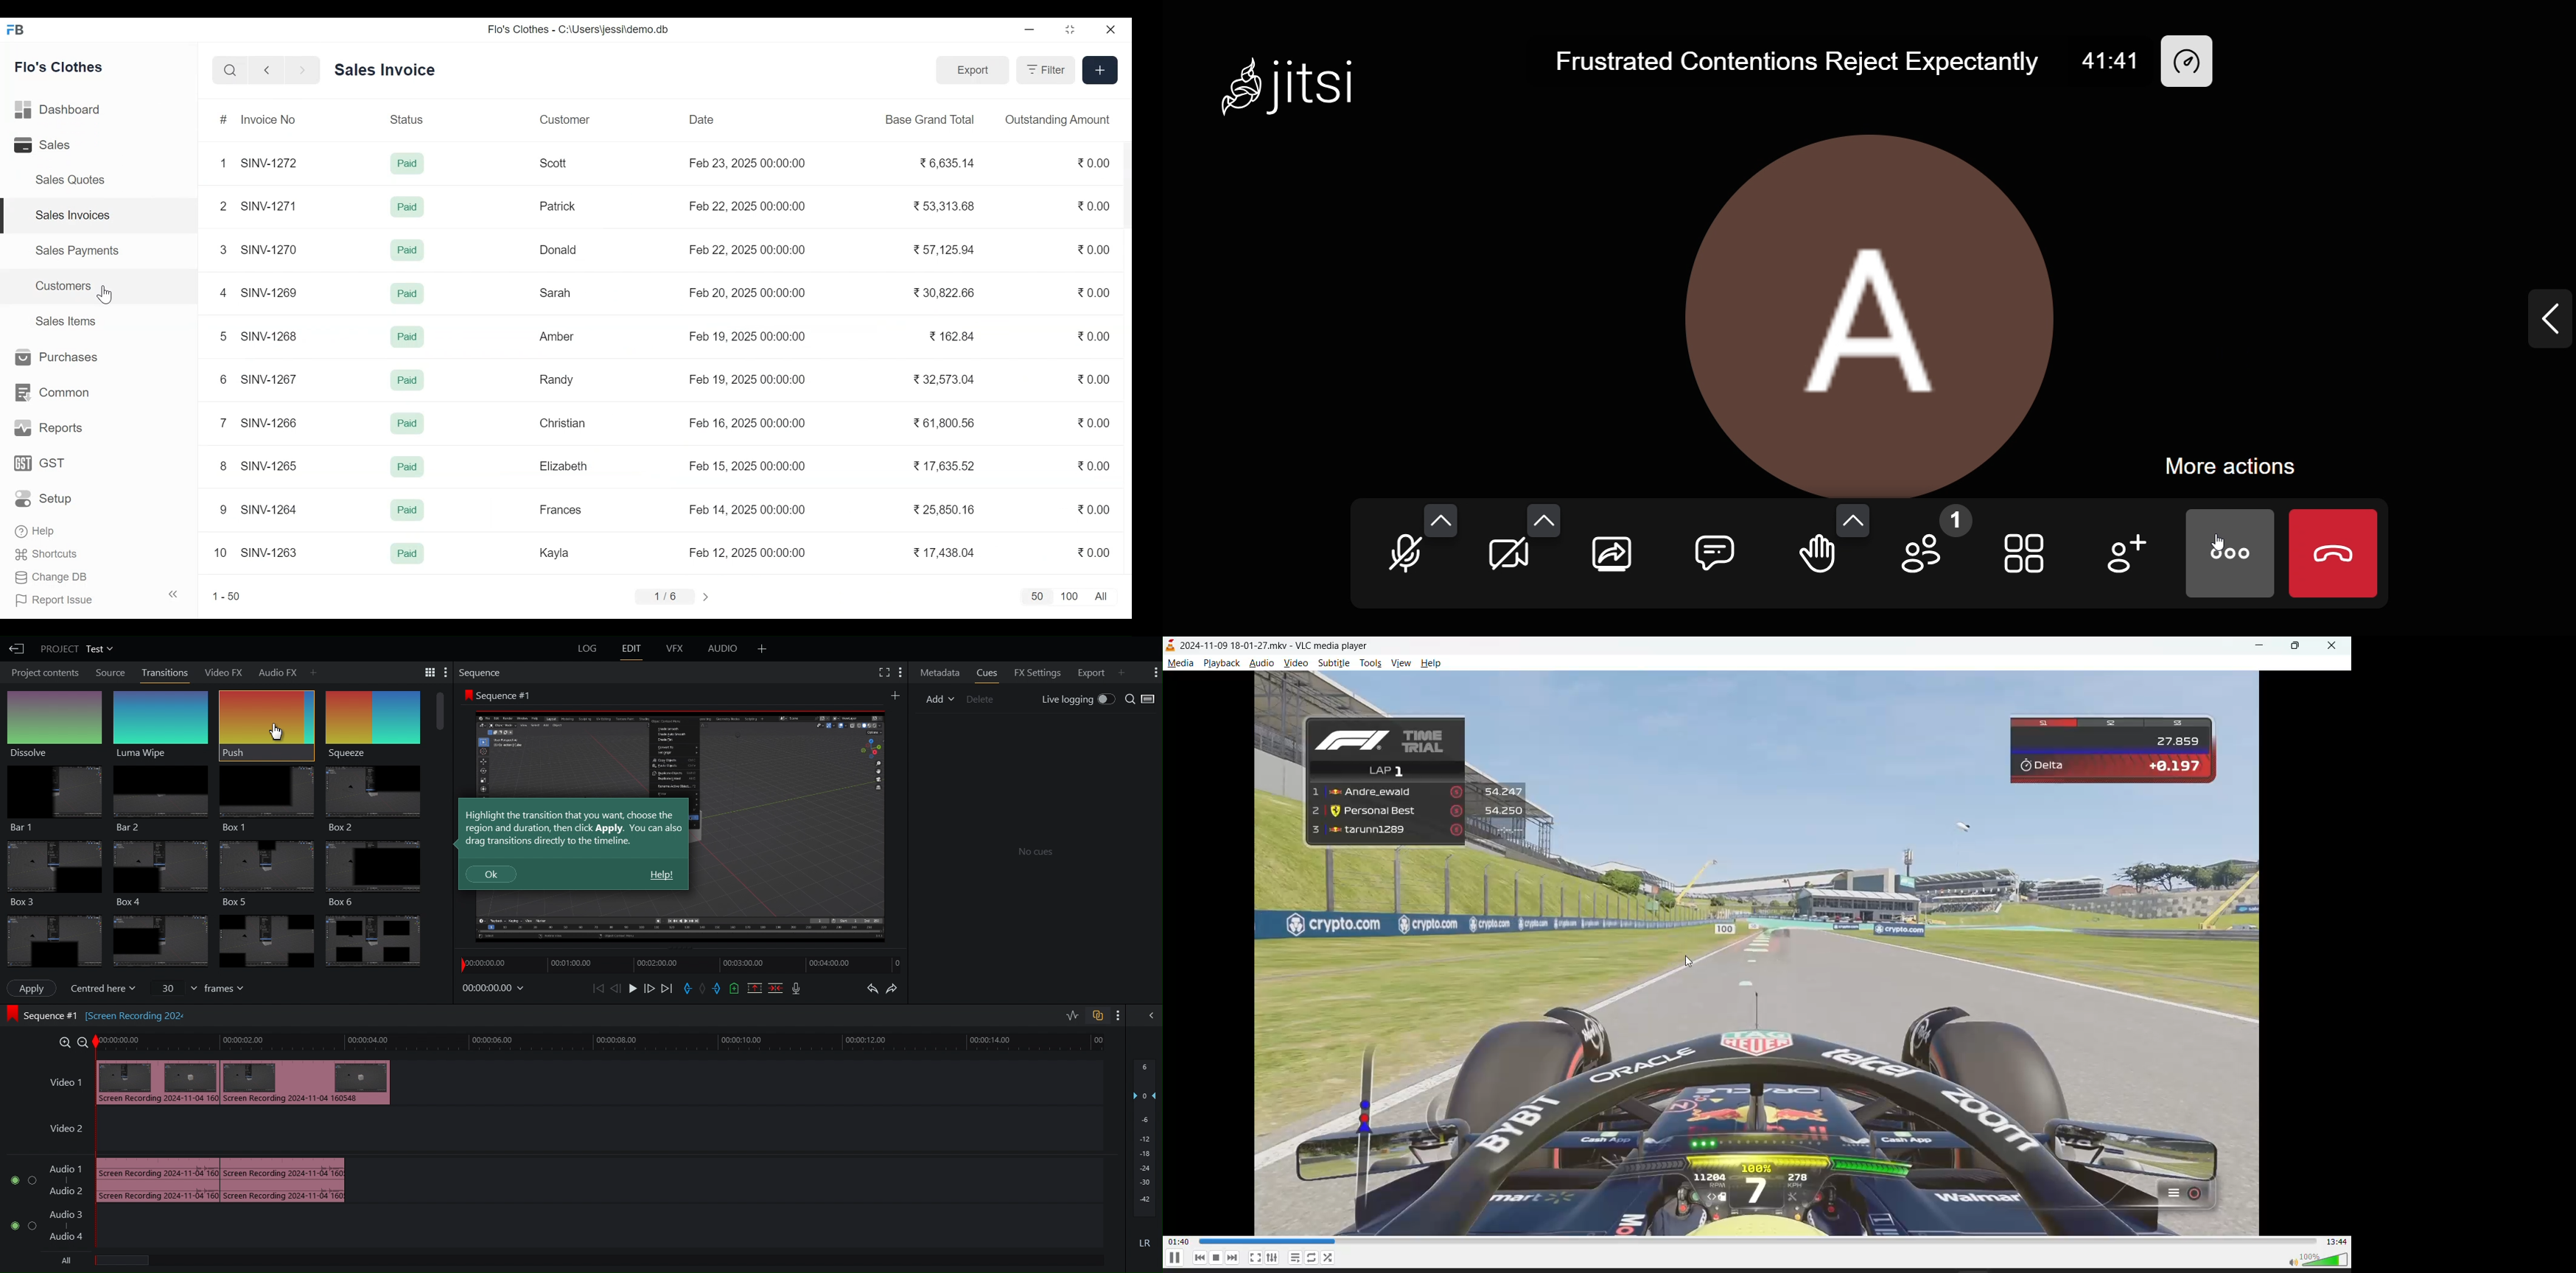 The image size is (2576, 1288). Describe the element at coordinates (748, 250) in the screenshot. I see `Feb 22, 2025 00:00:00` at that location.